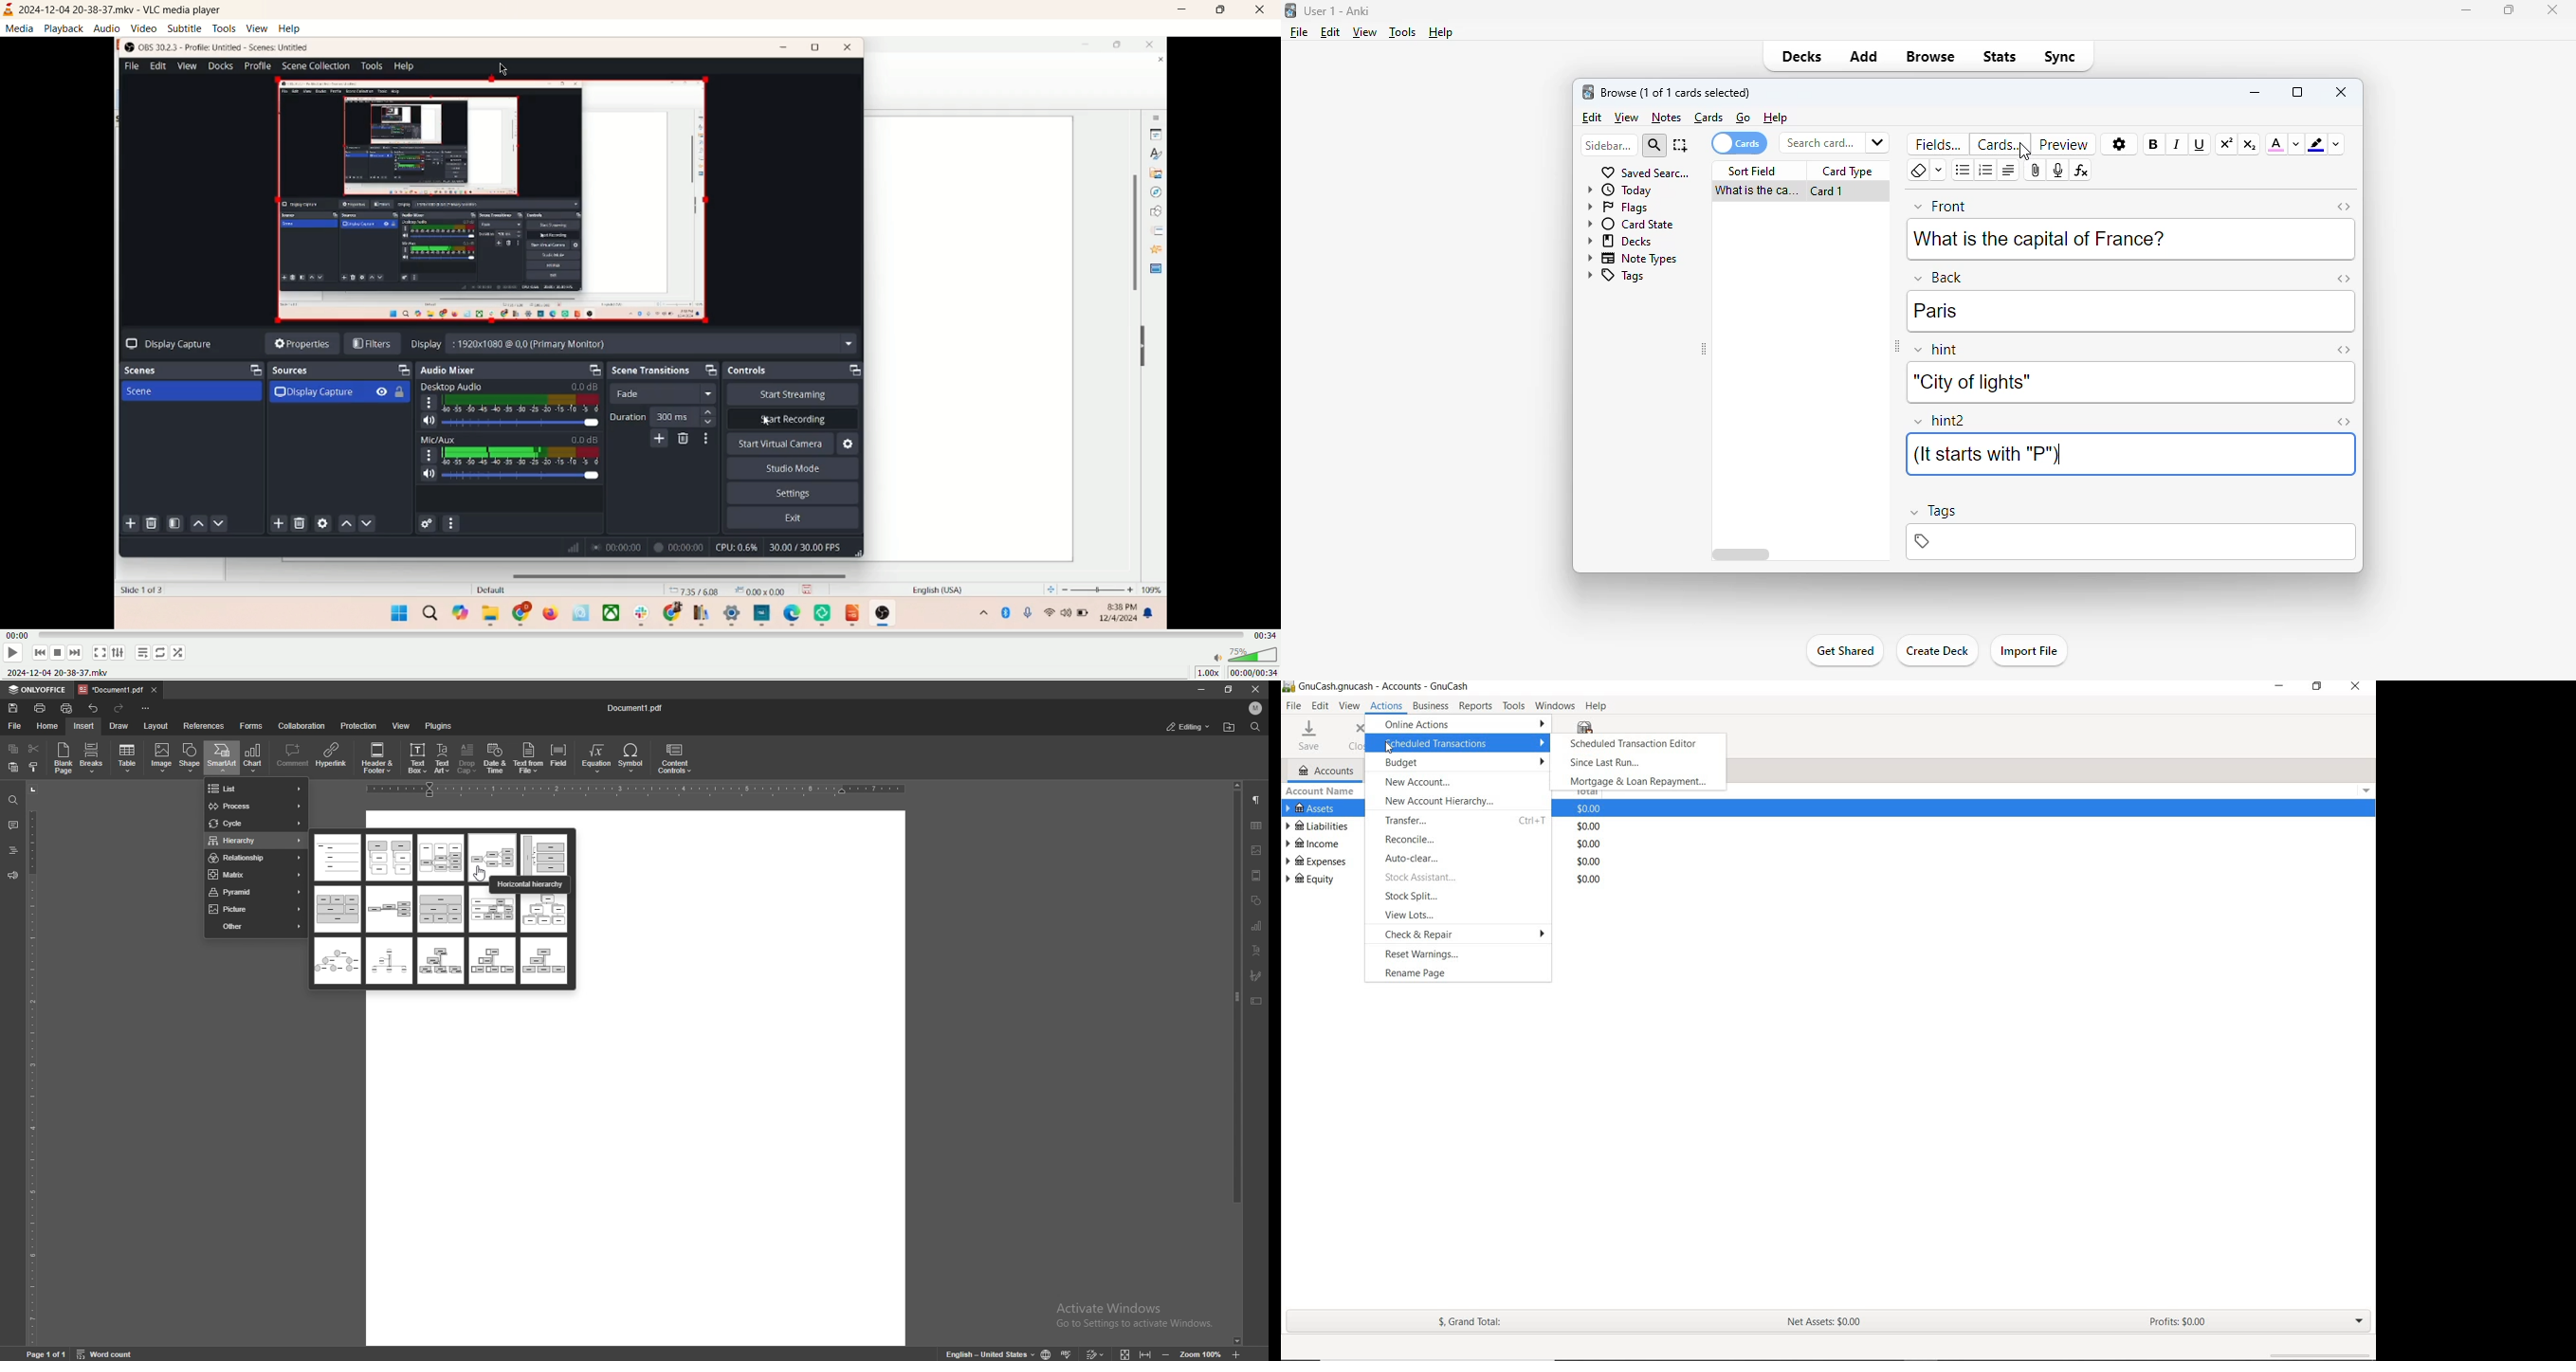  I want to click on text from field, so click(529, 757).